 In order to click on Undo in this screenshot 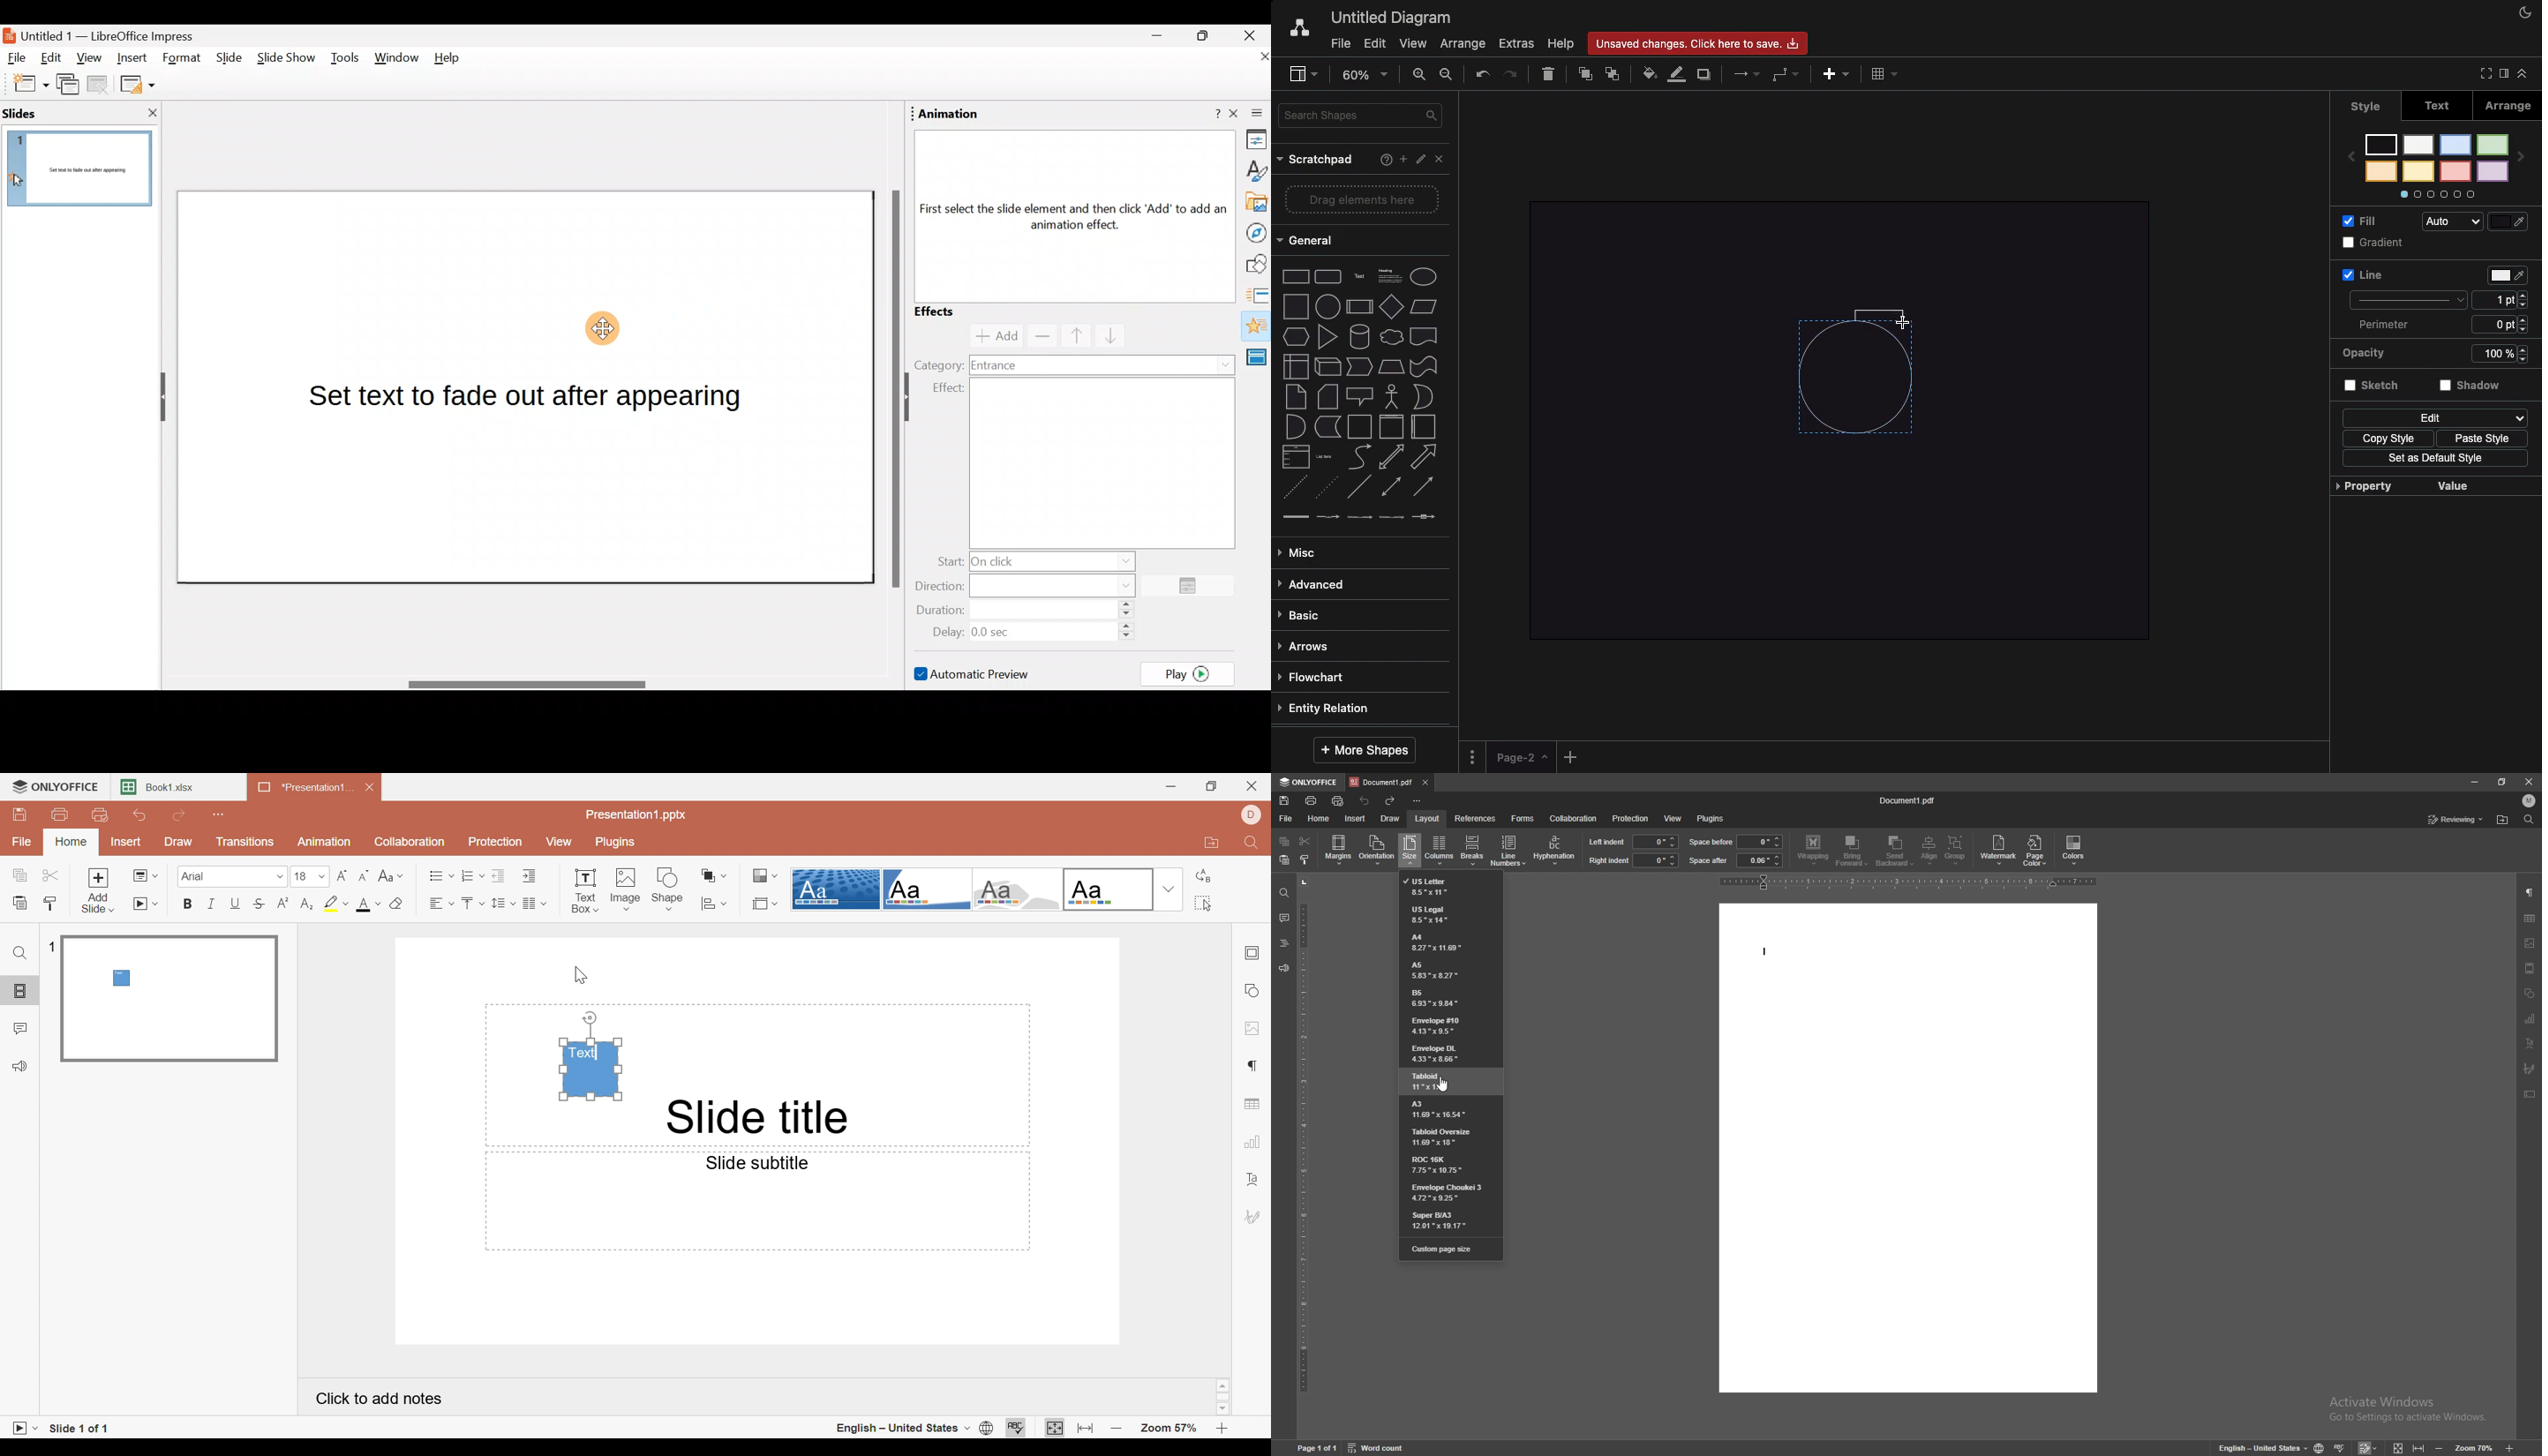, I will do `click(140, 818)`.